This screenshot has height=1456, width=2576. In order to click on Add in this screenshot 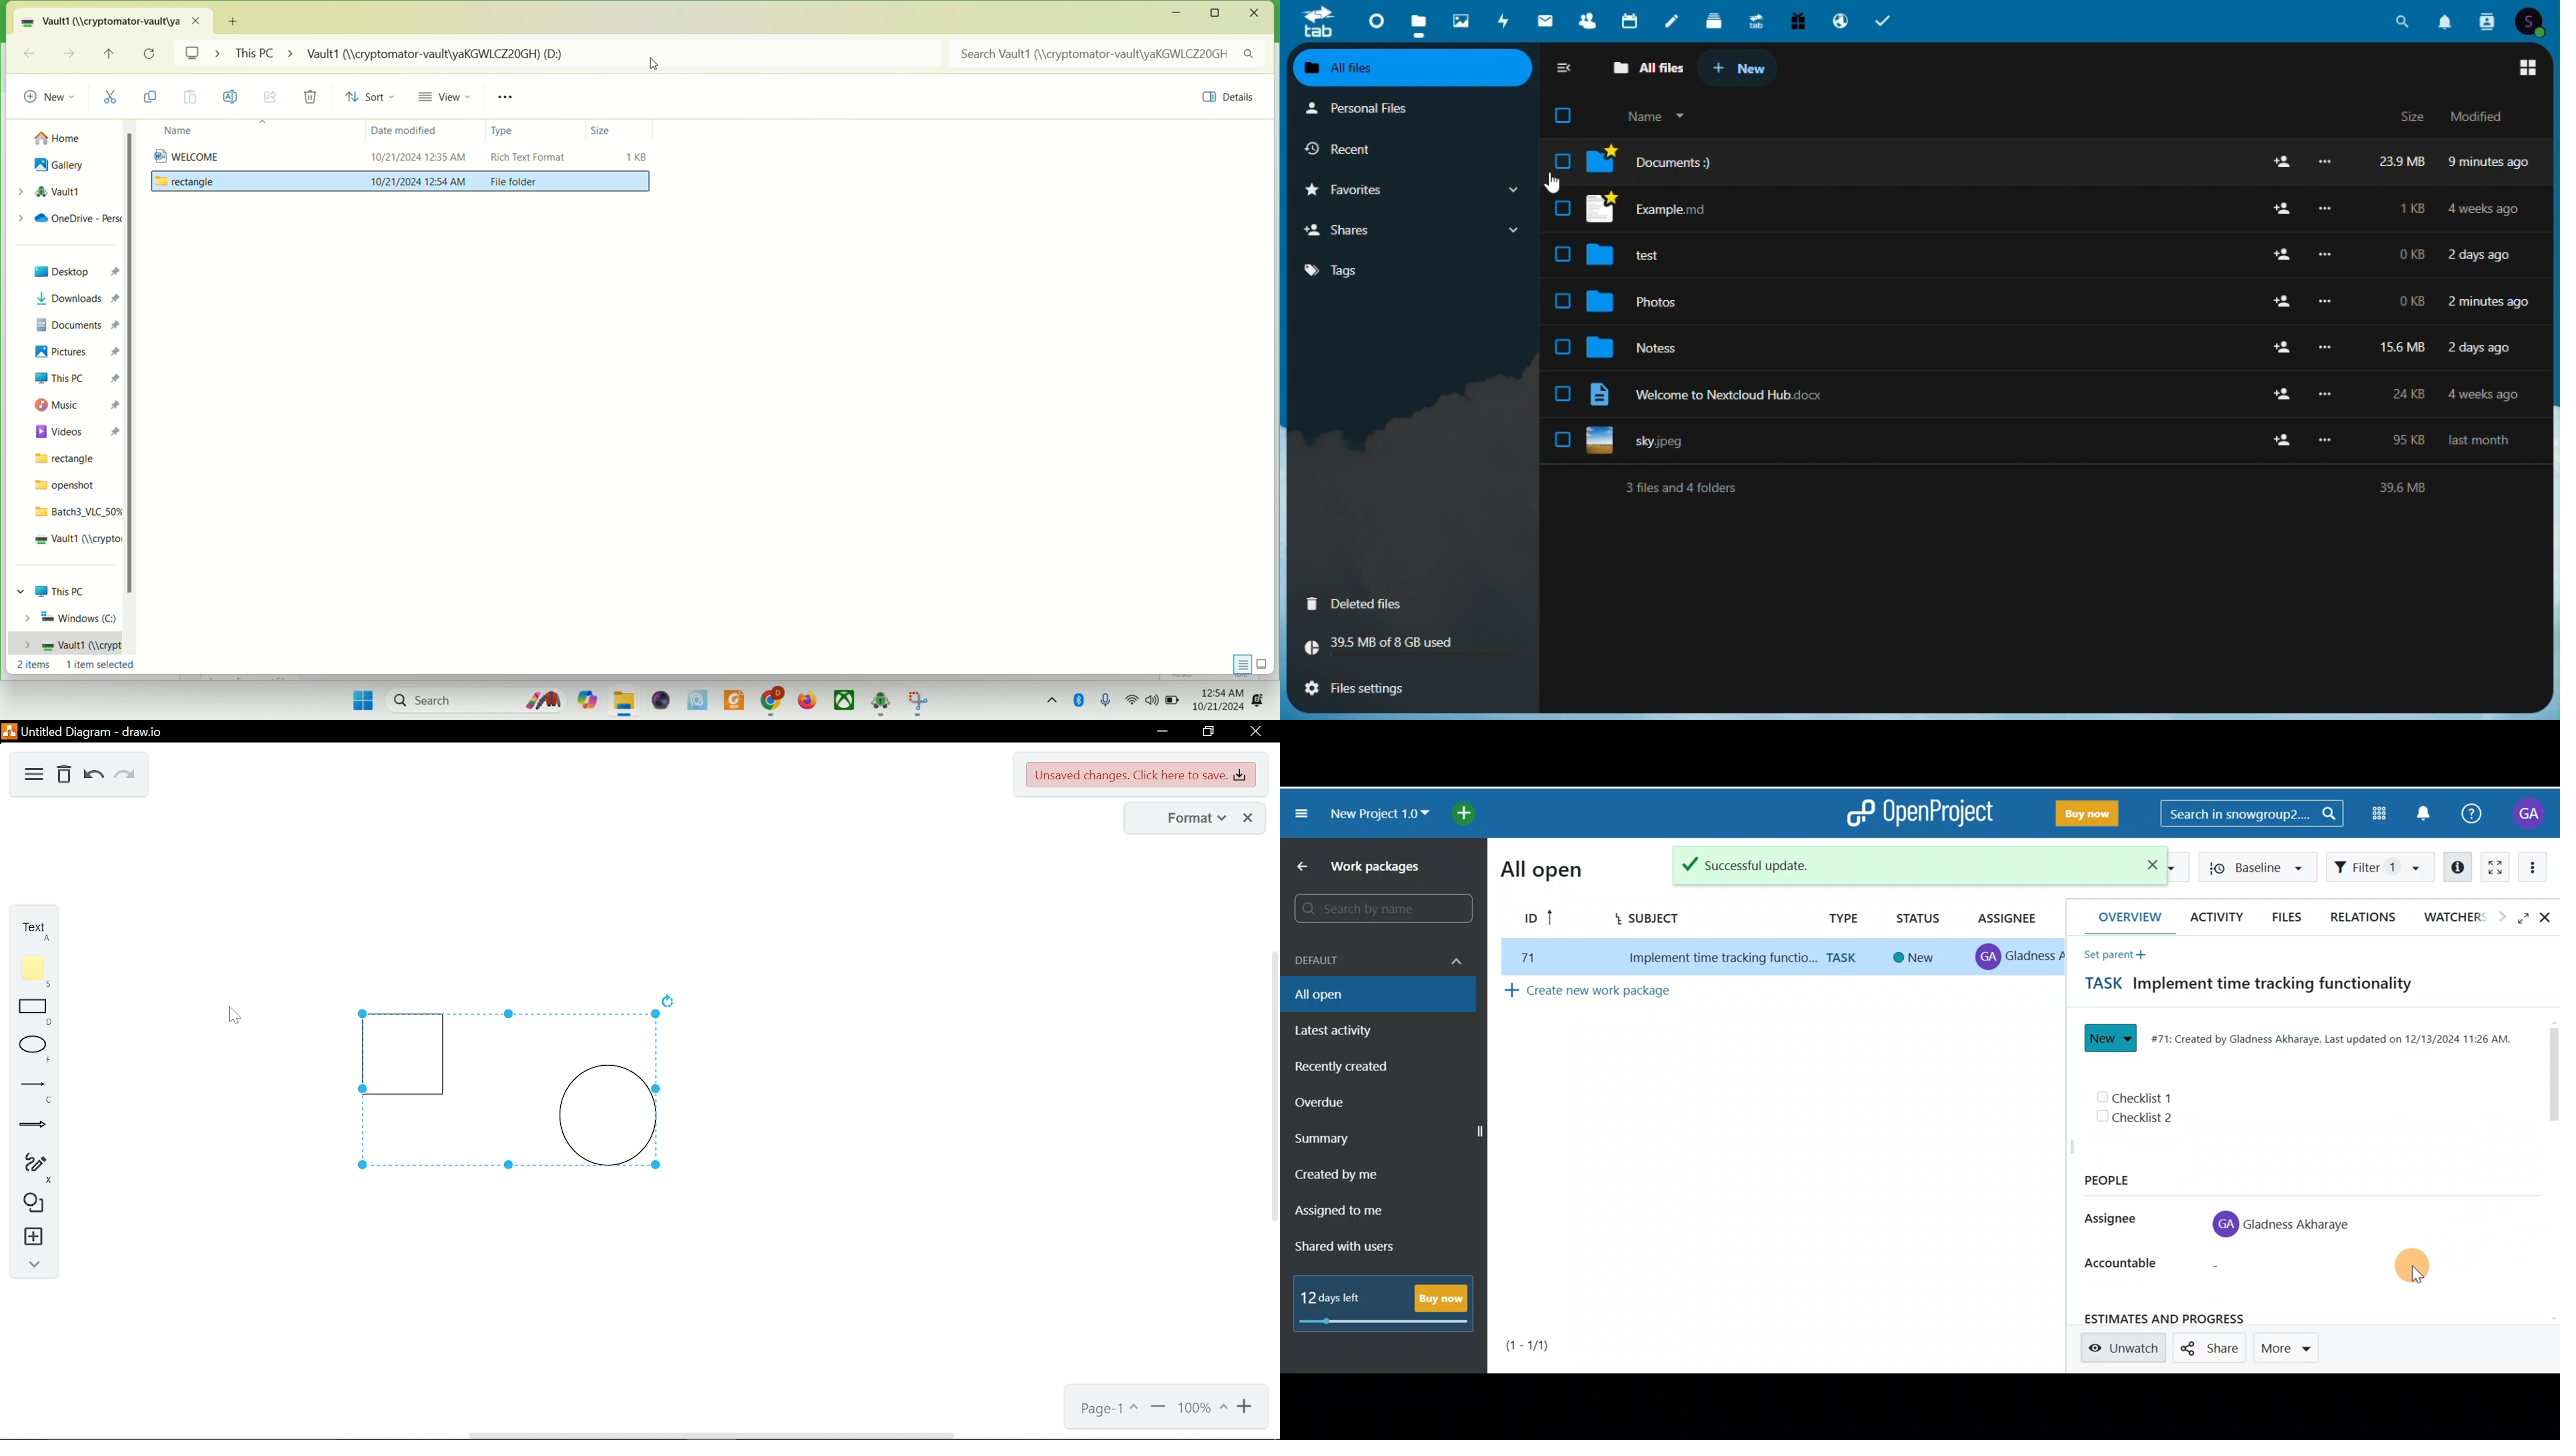, I will do `click(236, 19)`.